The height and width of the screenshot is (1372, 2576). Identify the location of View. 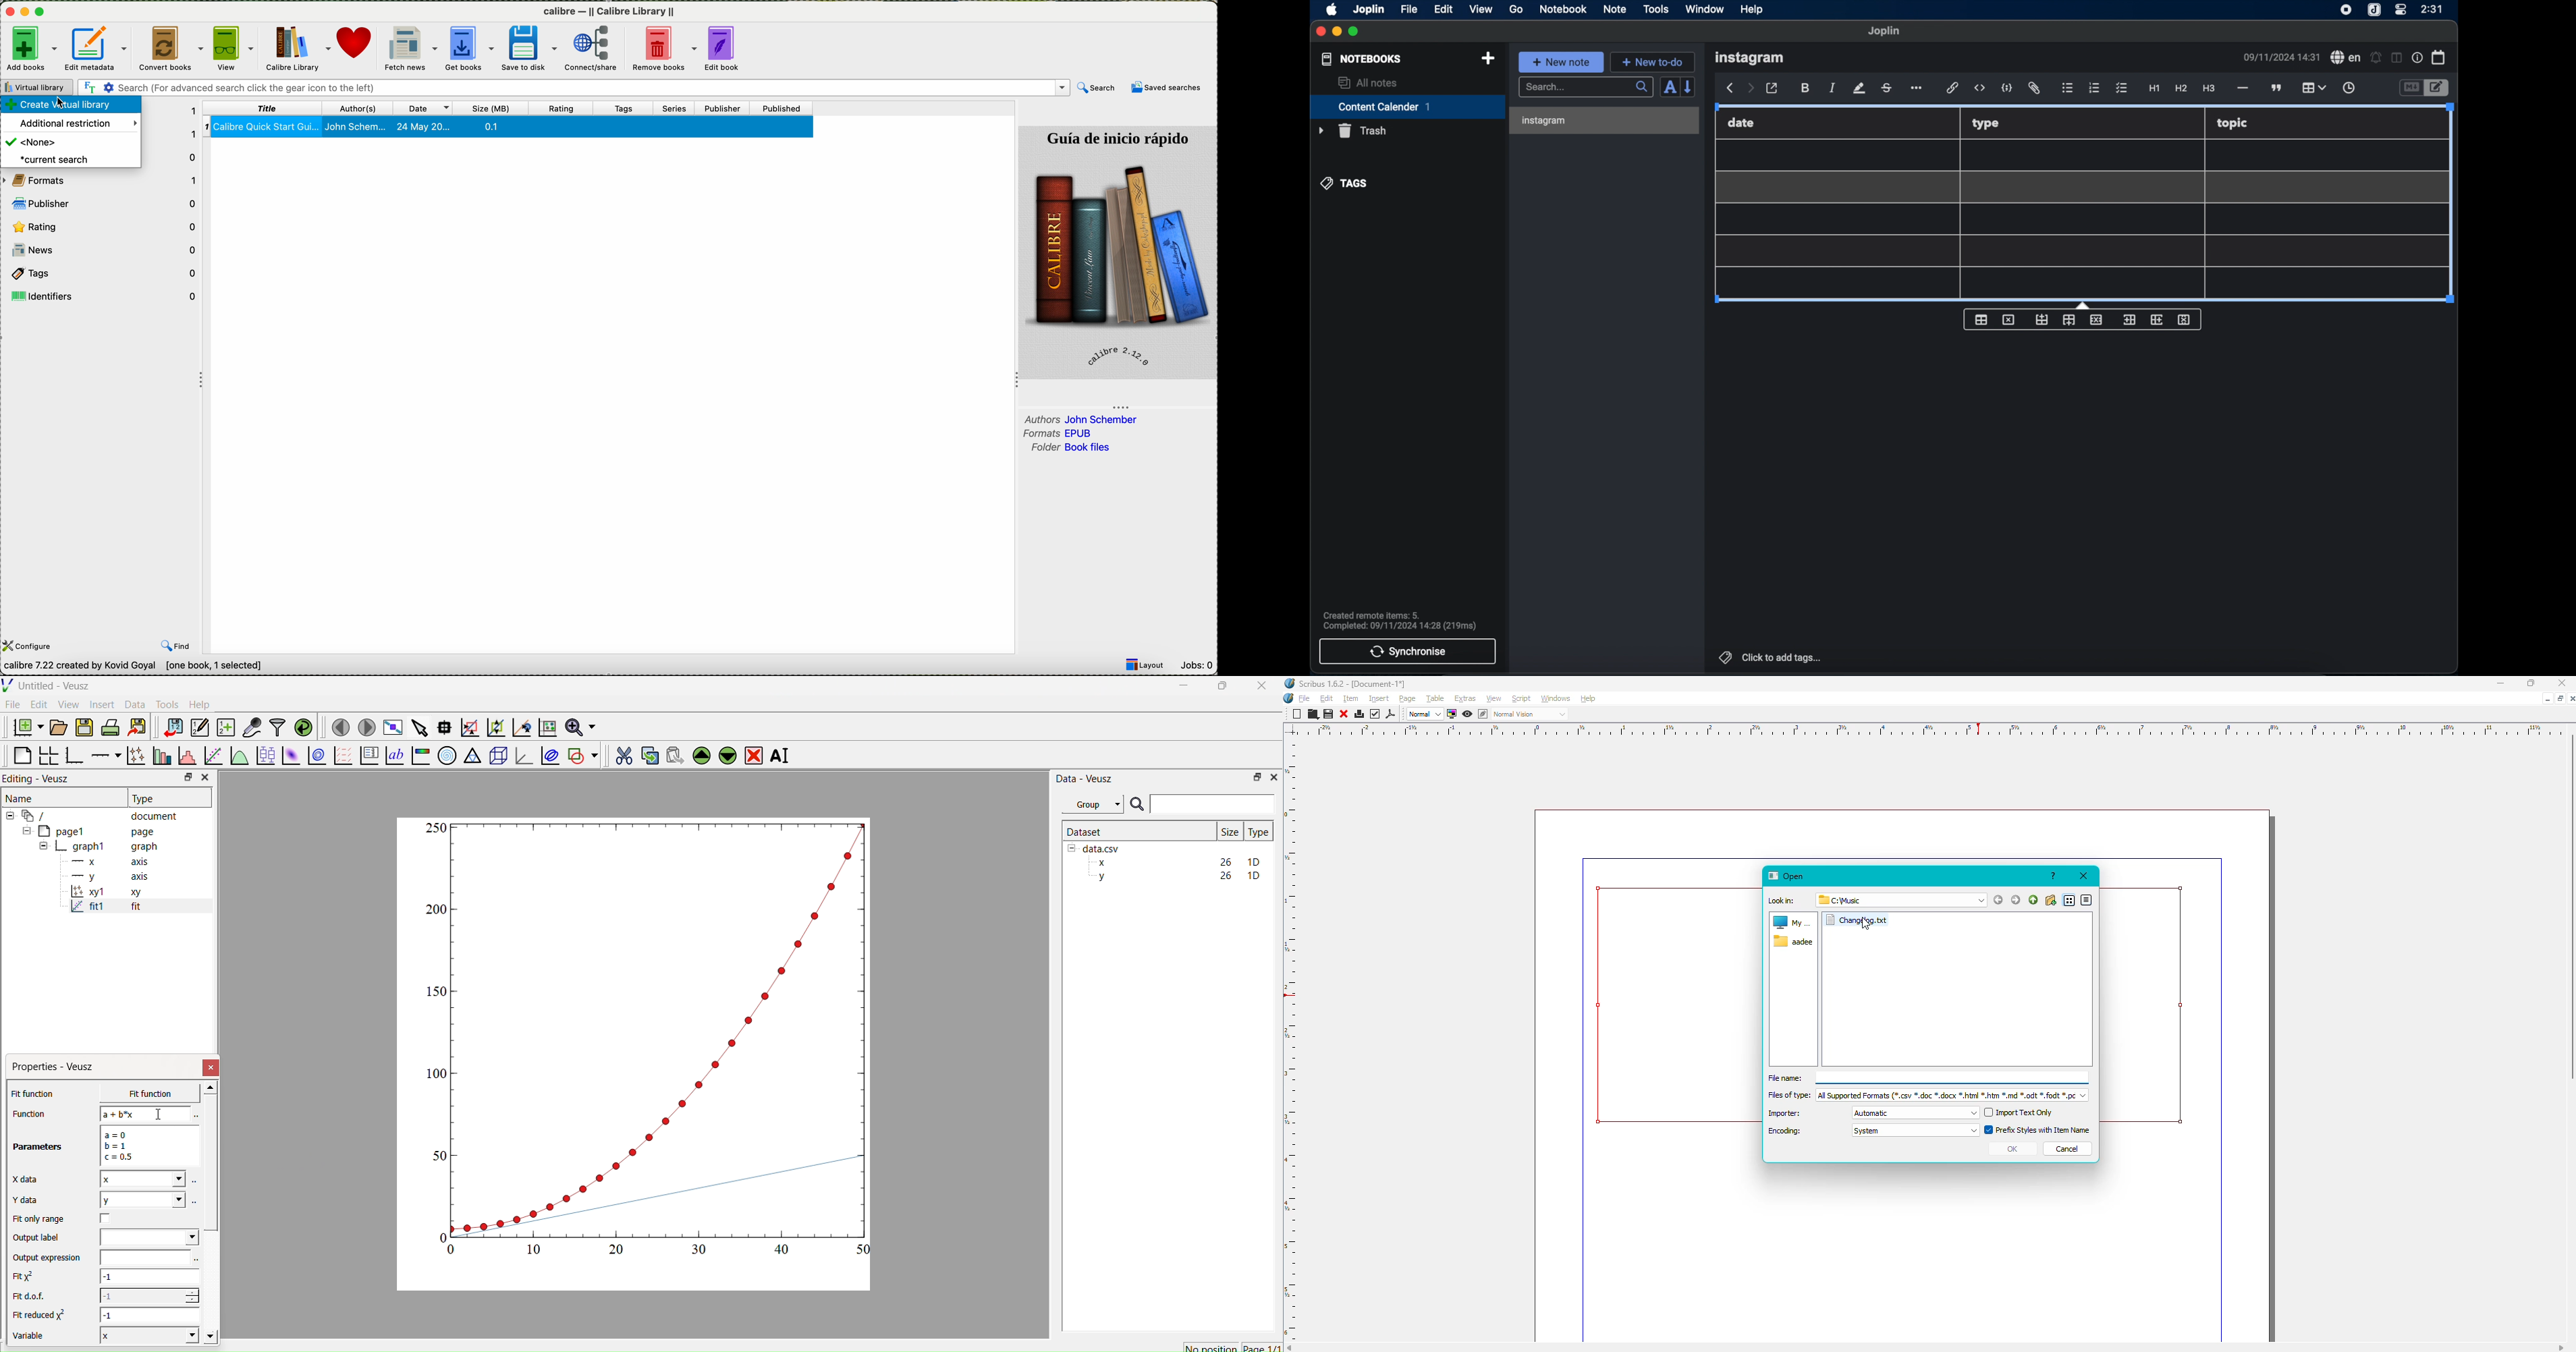
(1466, 716).